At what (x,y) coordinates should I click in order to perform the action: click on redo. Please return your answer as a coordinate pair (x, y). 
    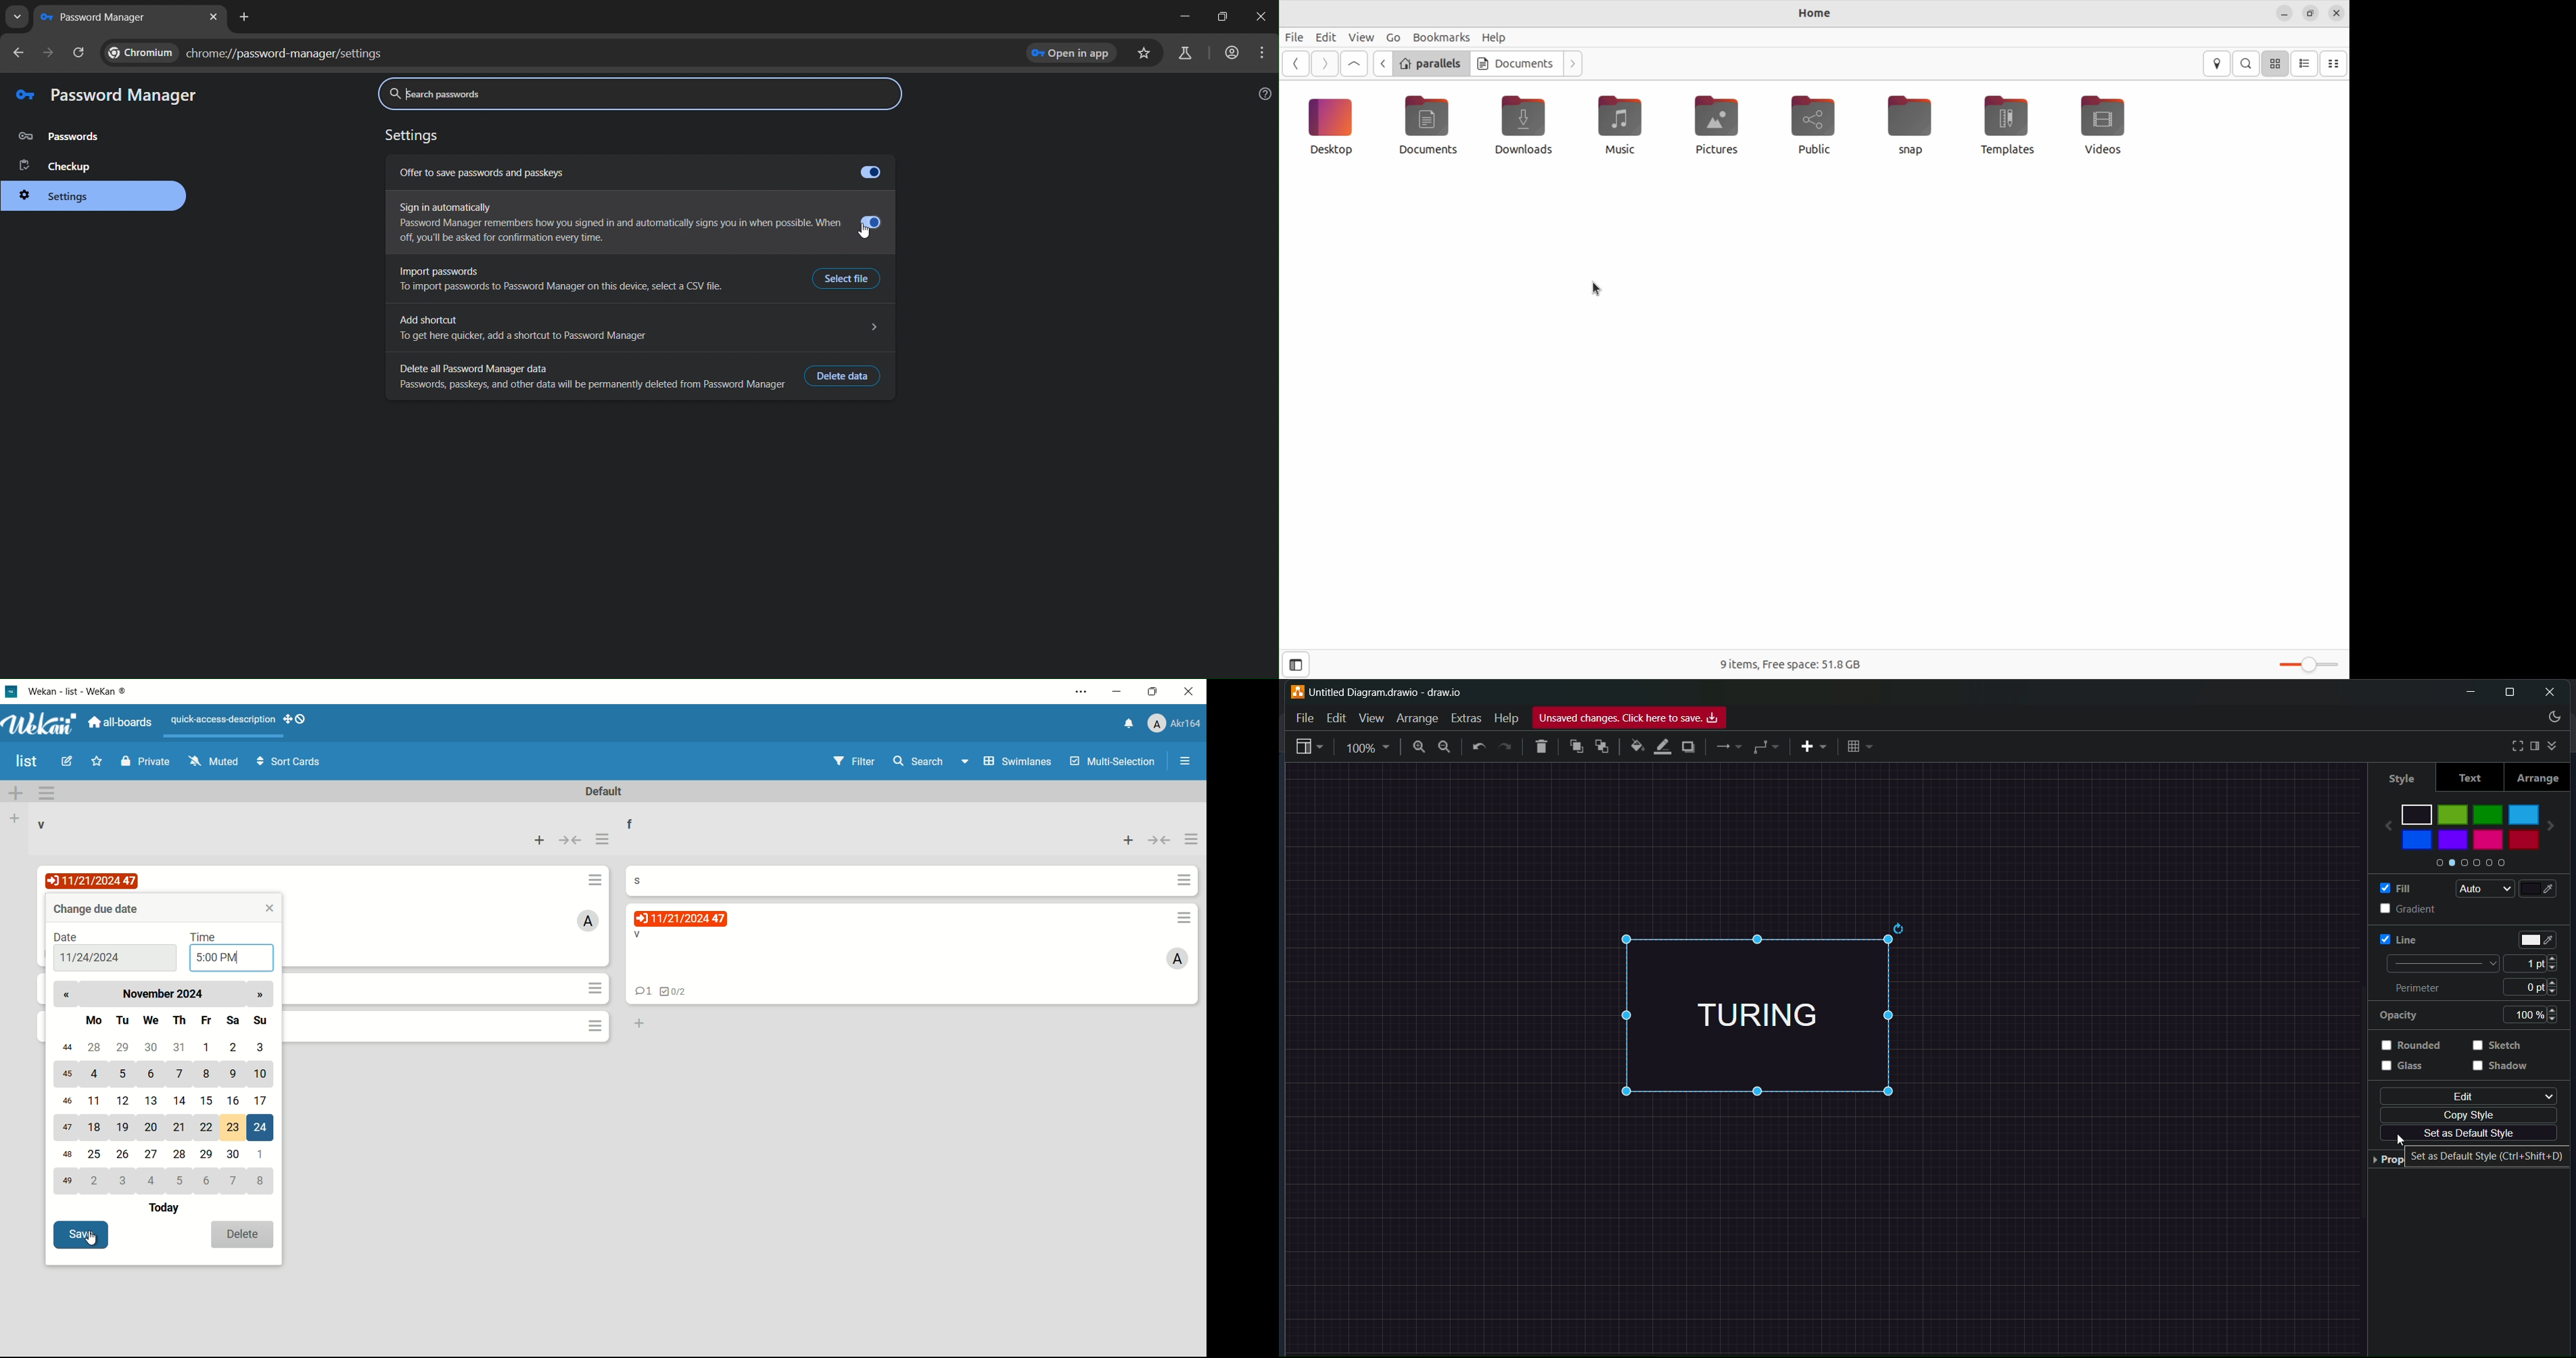
    Looking at the image, I should click on (1506, 747).